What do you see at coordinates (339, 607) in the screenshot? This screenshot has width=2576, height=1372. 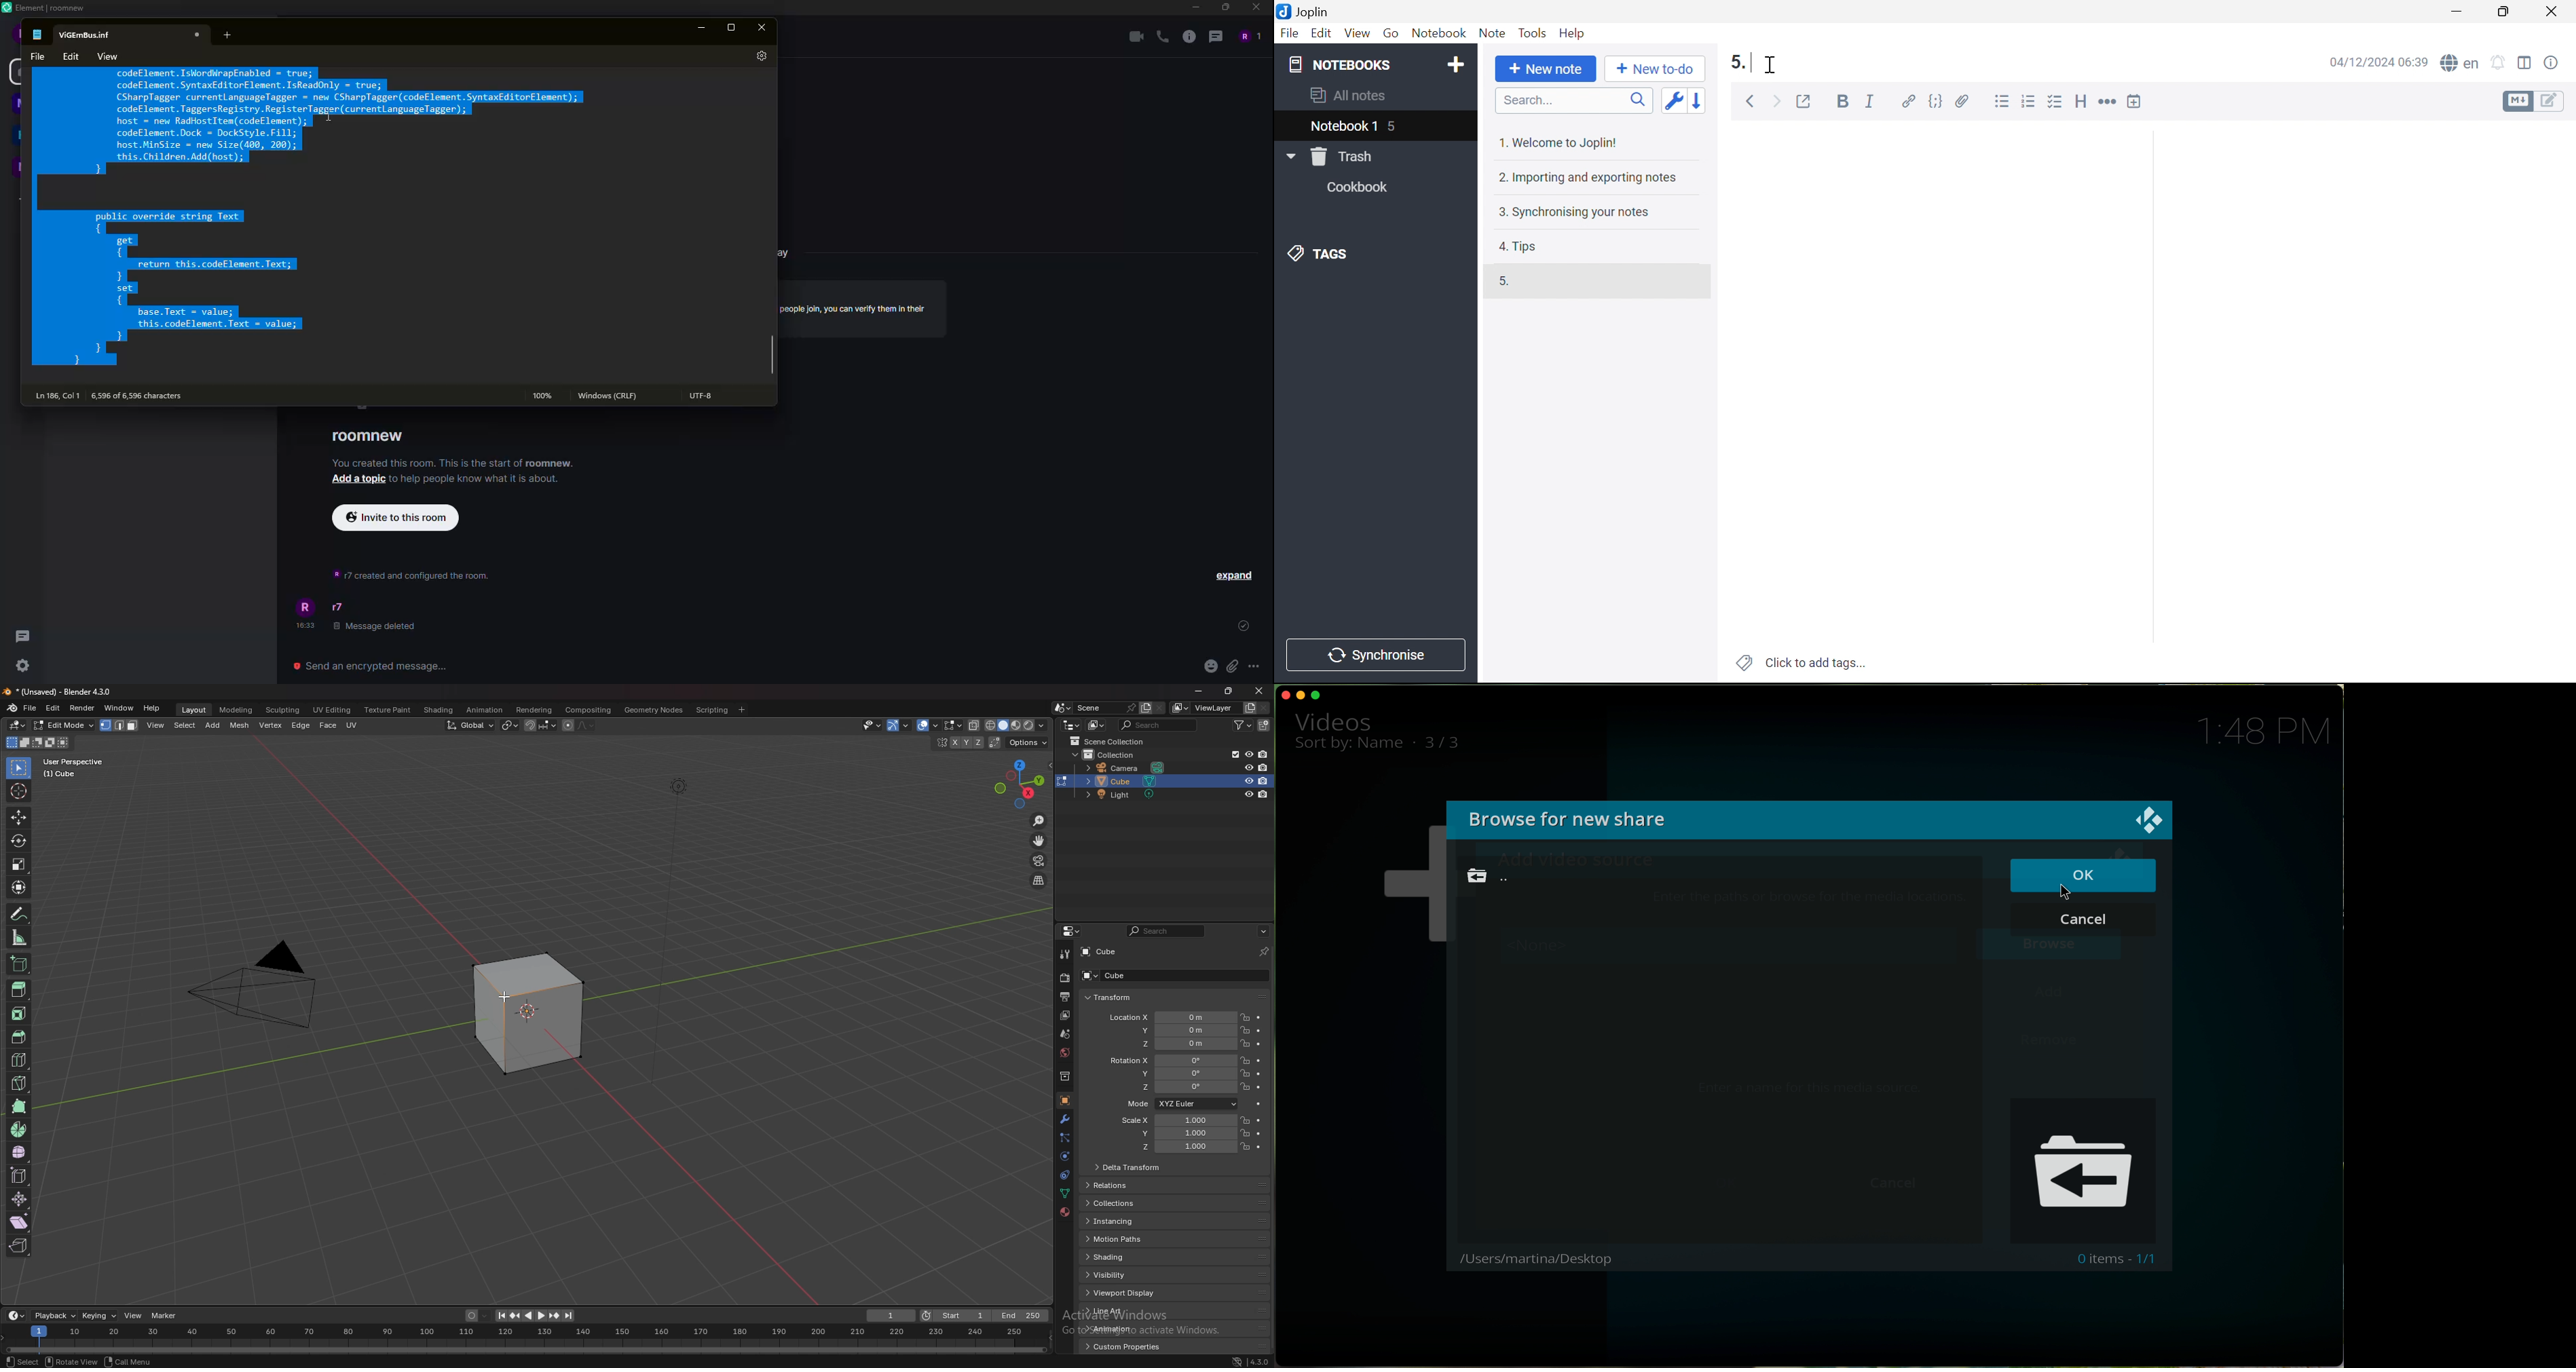 I see `r7` at bounding box center [339, 607].